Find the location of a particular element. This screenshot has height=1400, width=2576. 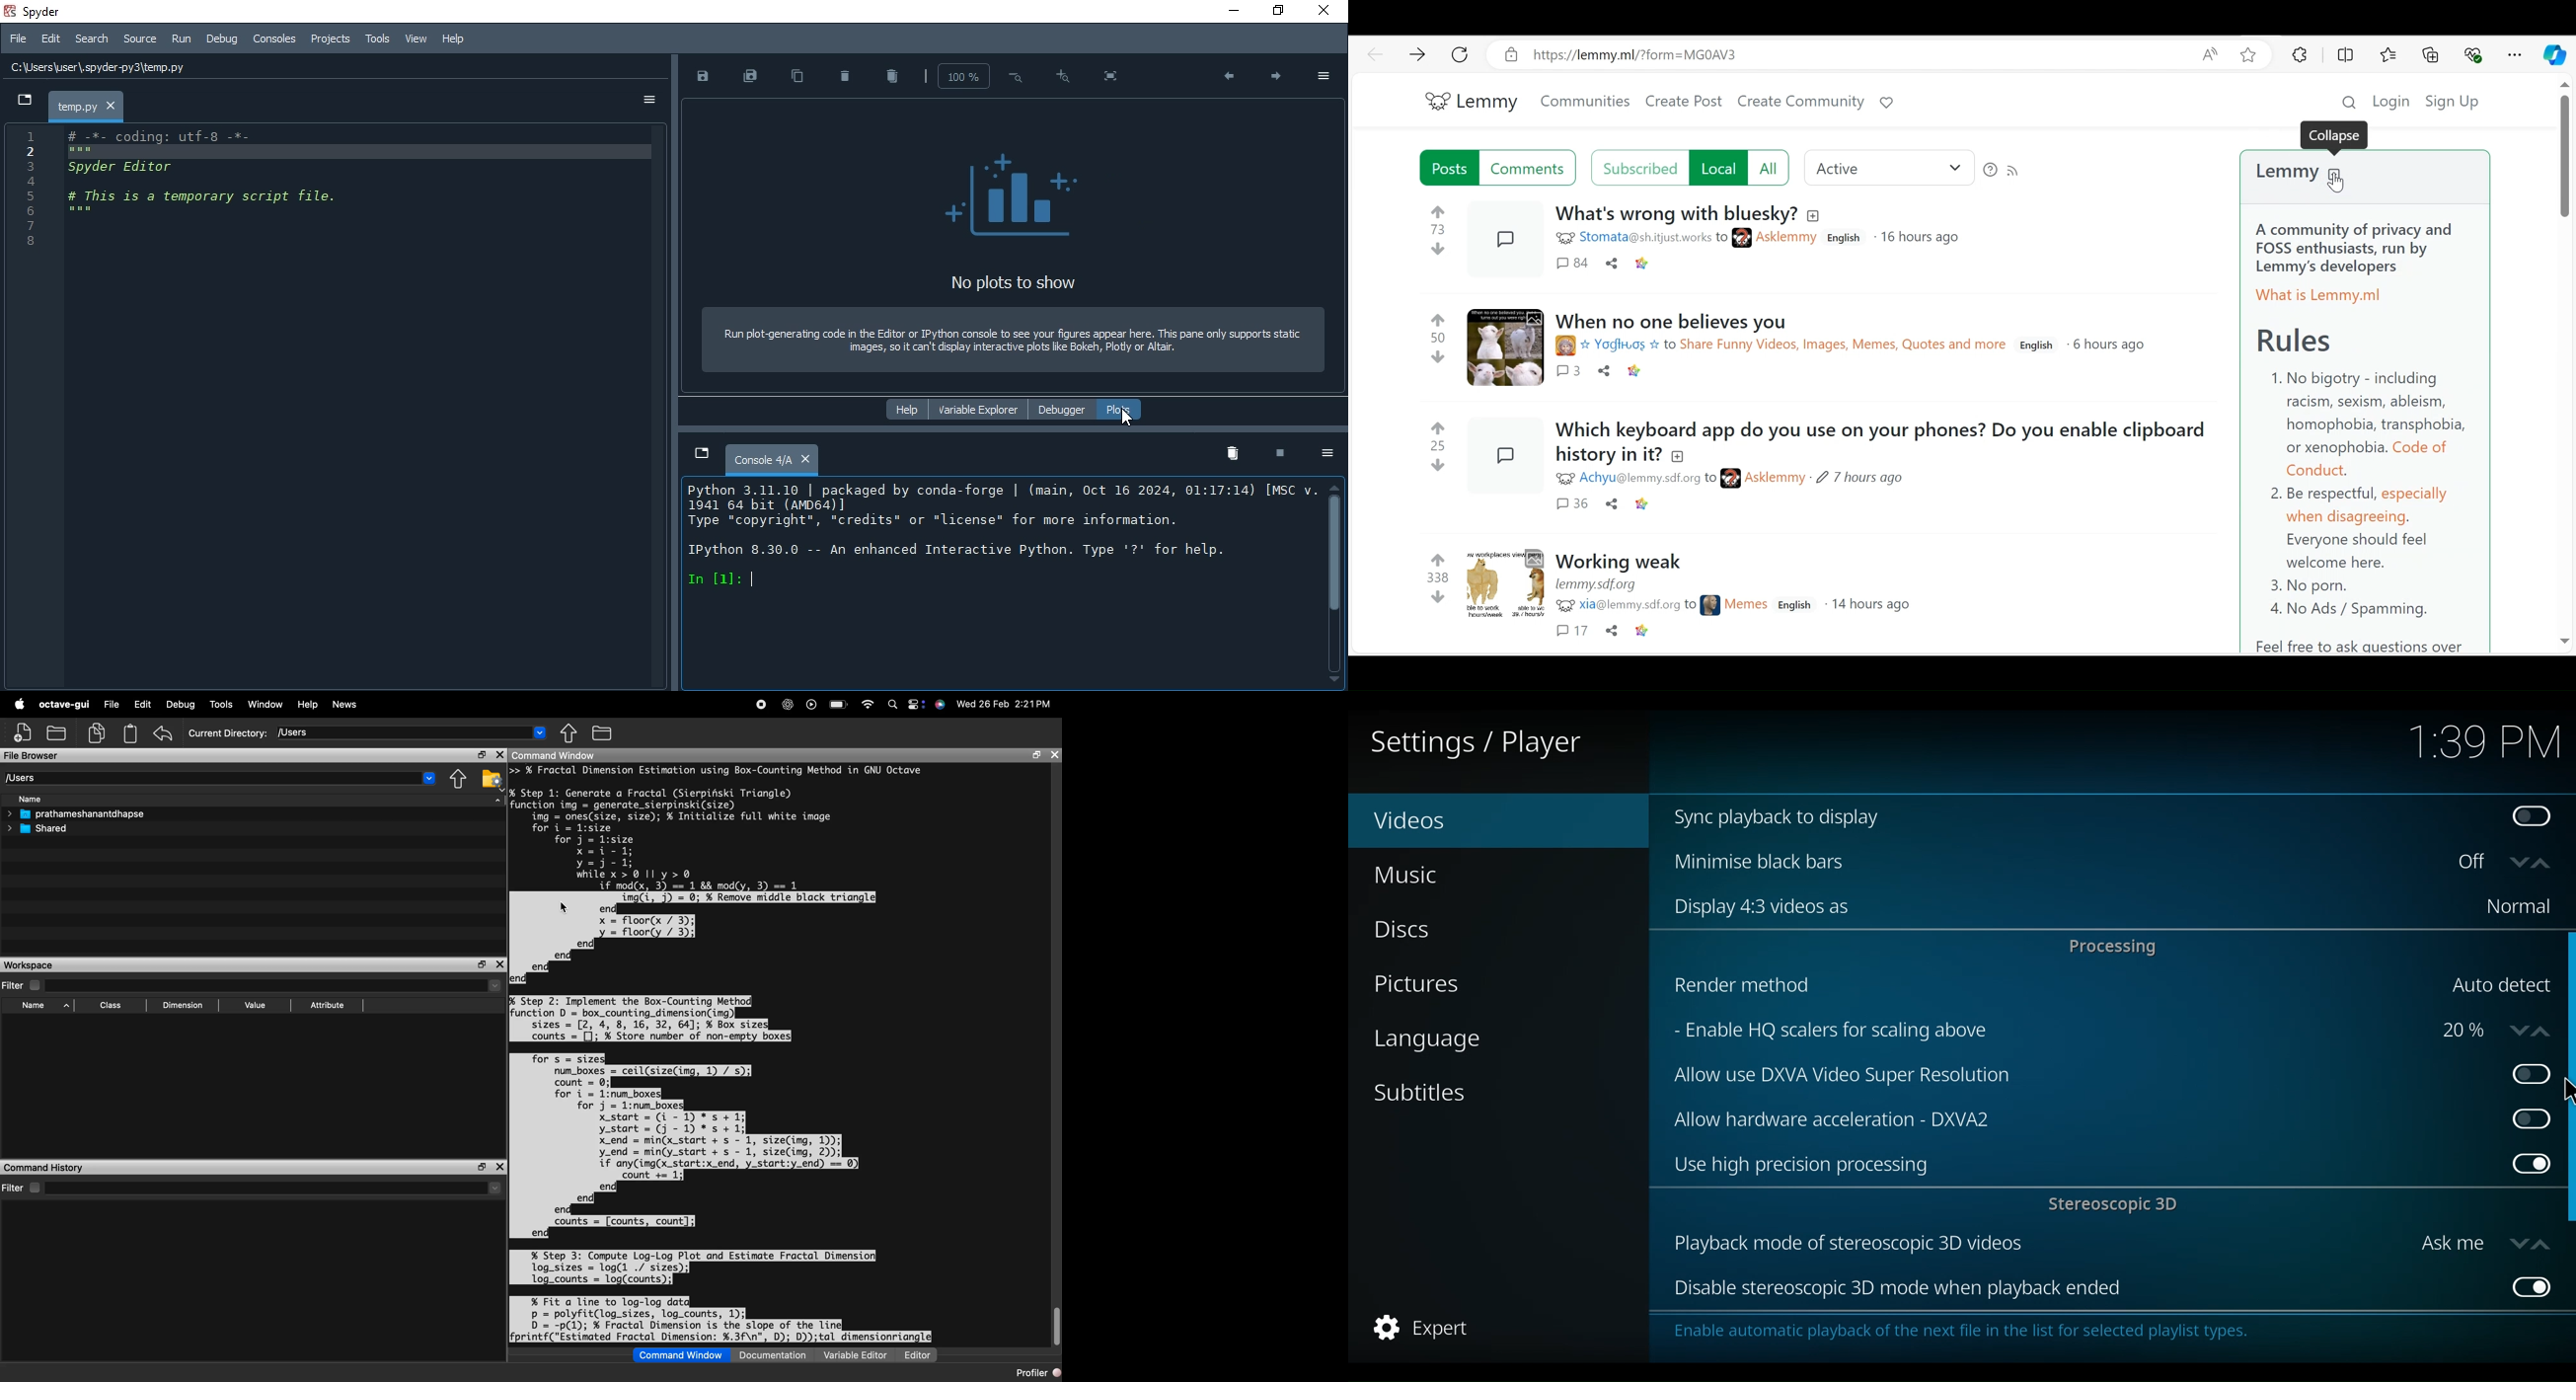

temp.py is located at coordinates (88, 106).